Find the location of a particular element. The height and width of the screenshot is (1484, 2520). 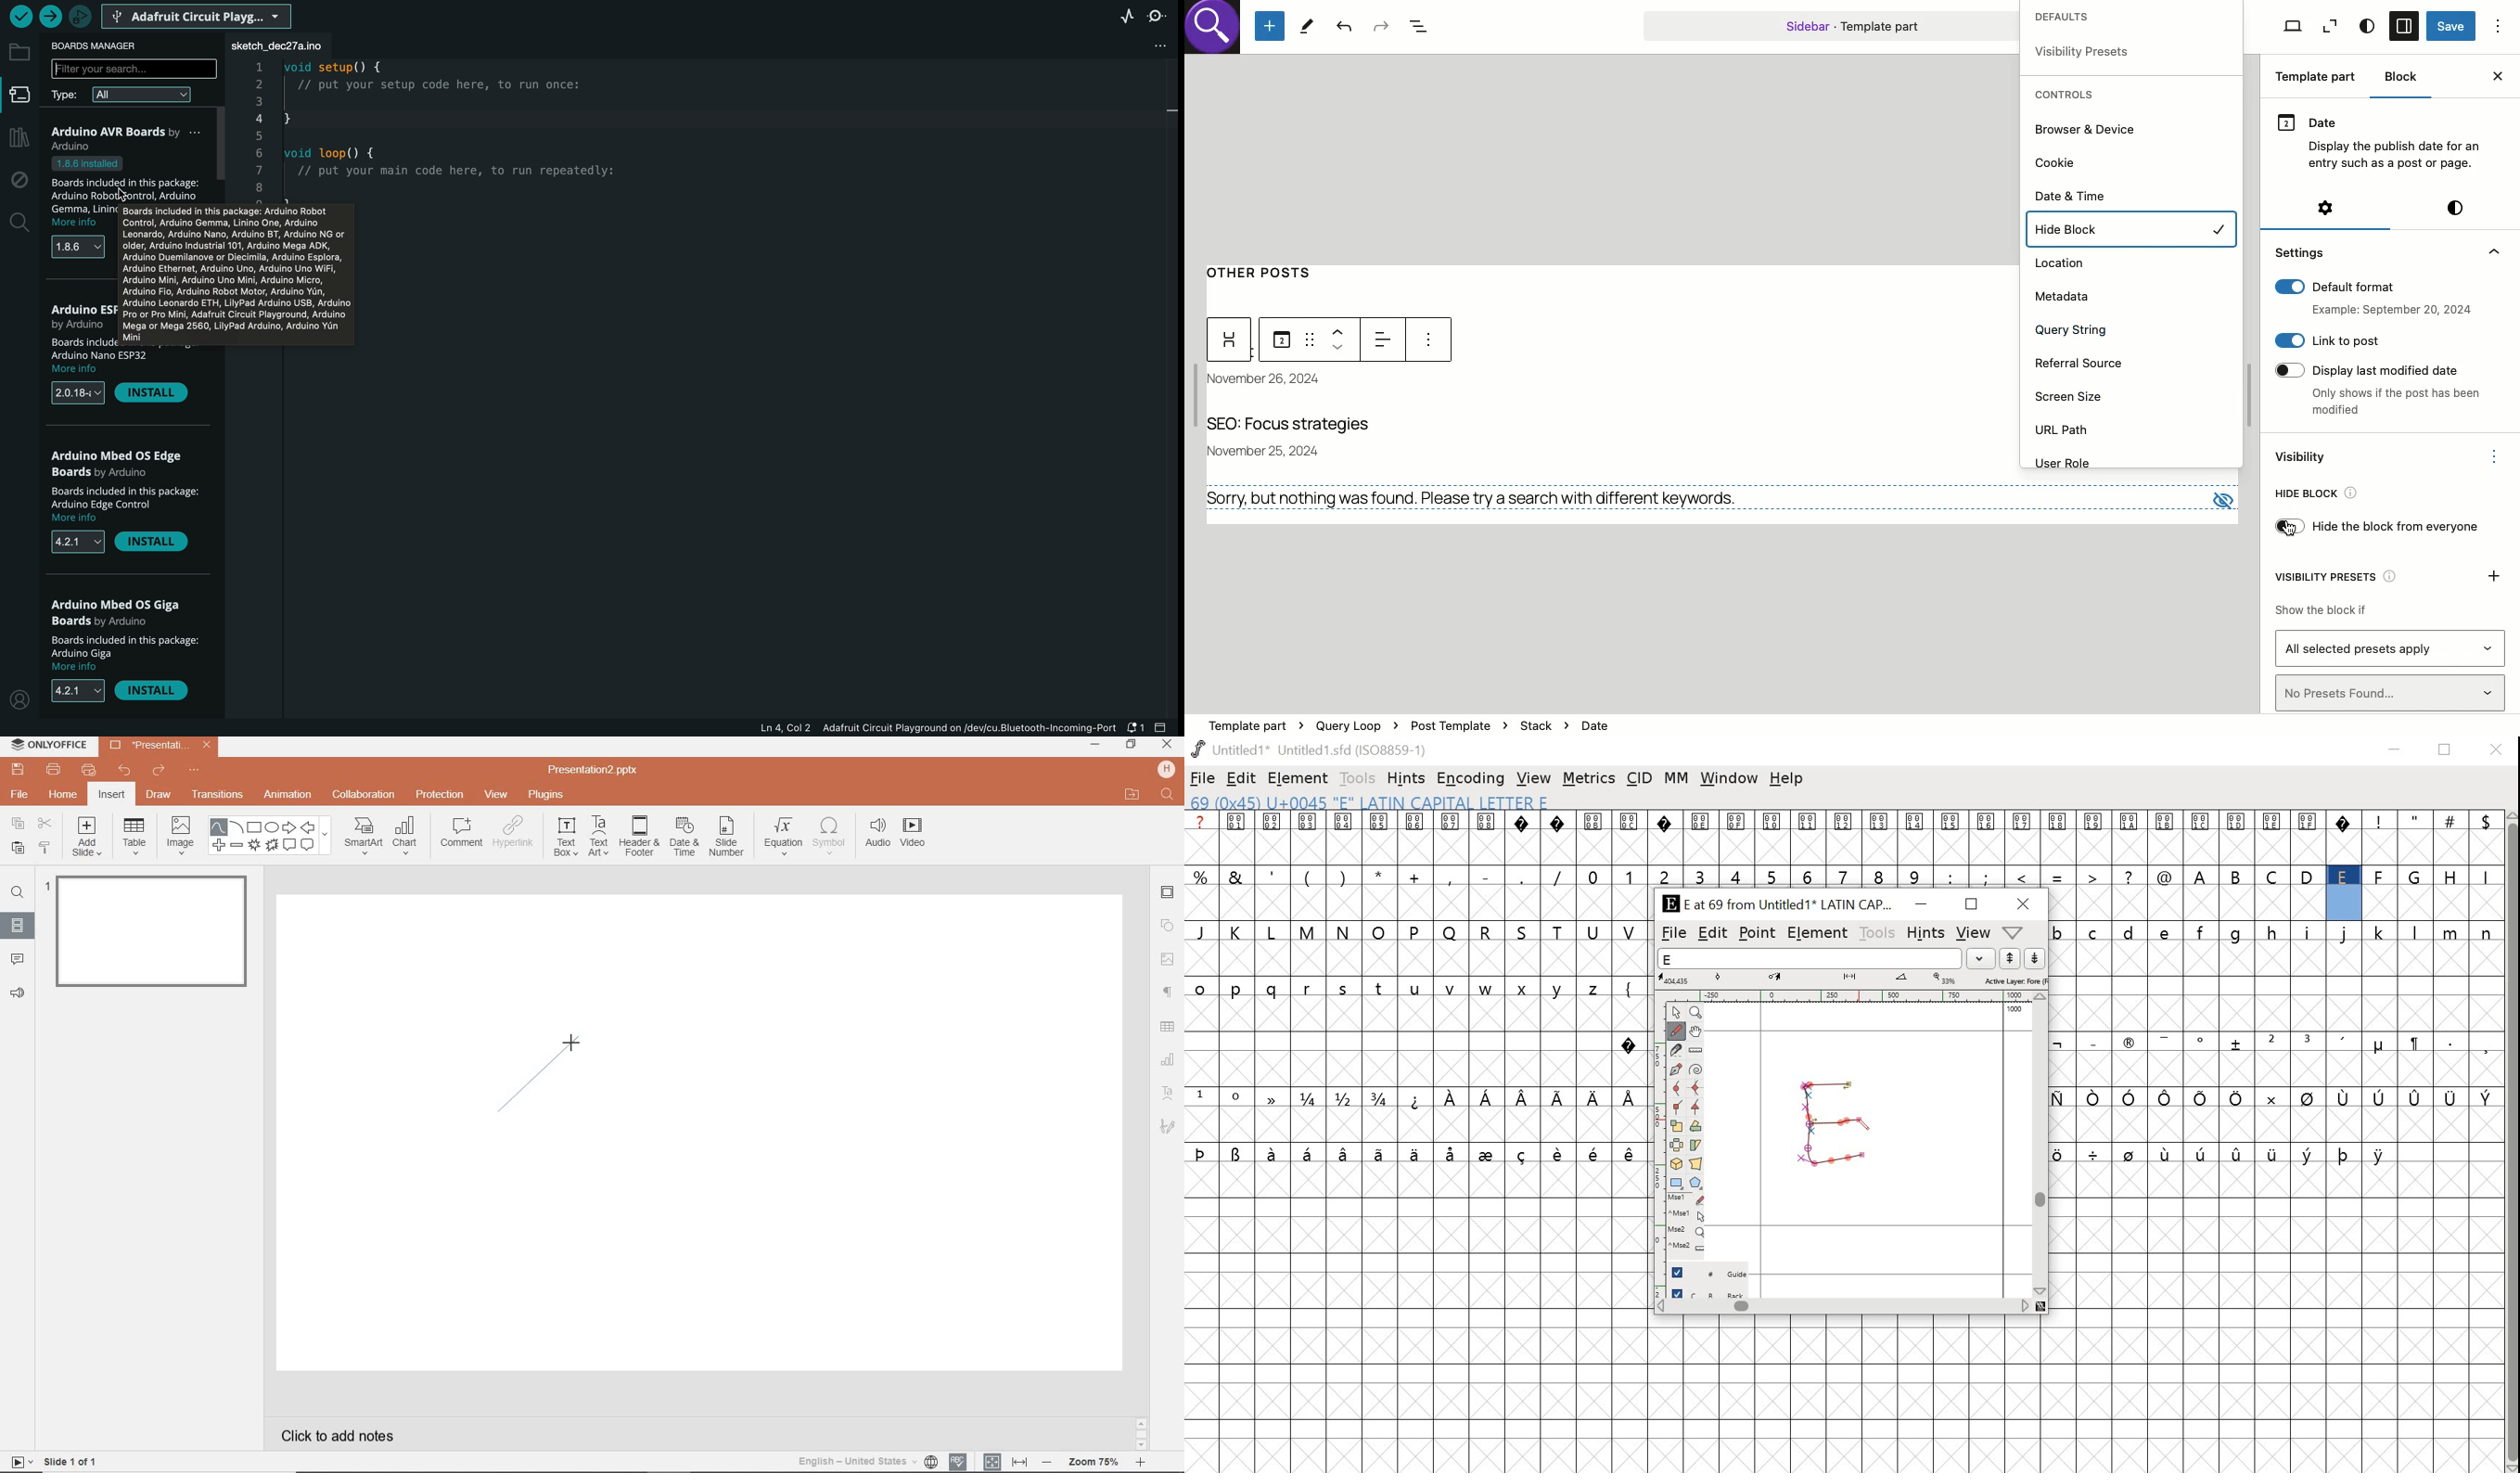

collapse is located at coordinates (2492, 251).